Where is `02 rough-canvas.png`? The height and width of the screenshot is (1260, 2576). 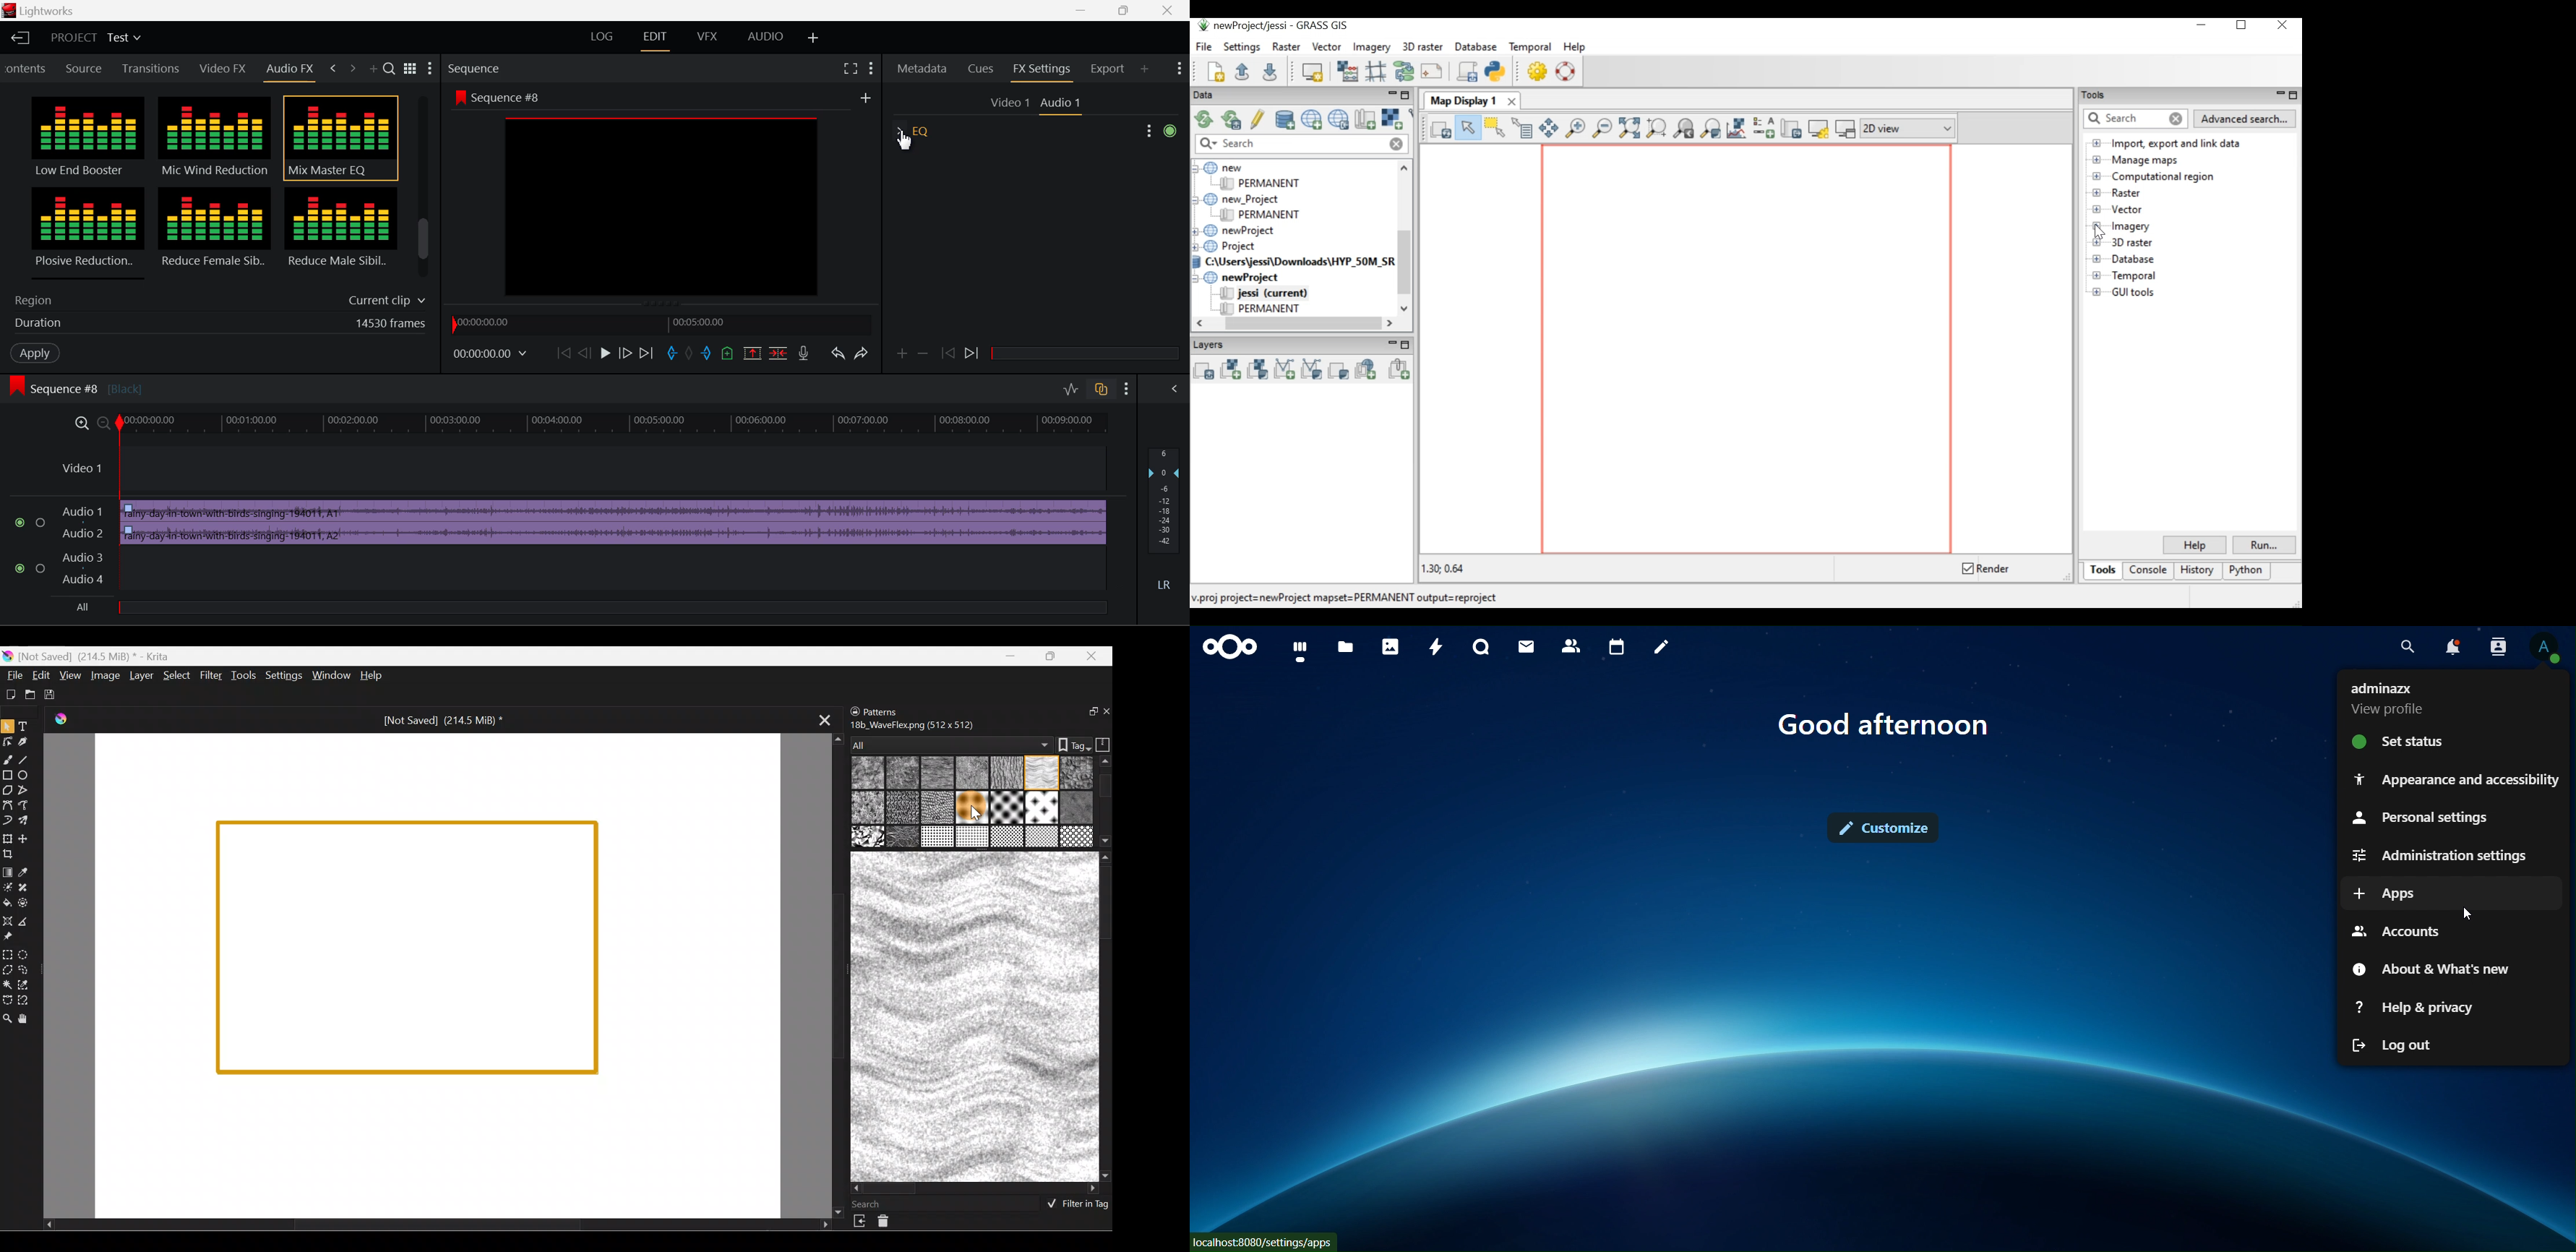
02 rough-canvas.png is located at coordinates (900, 772).